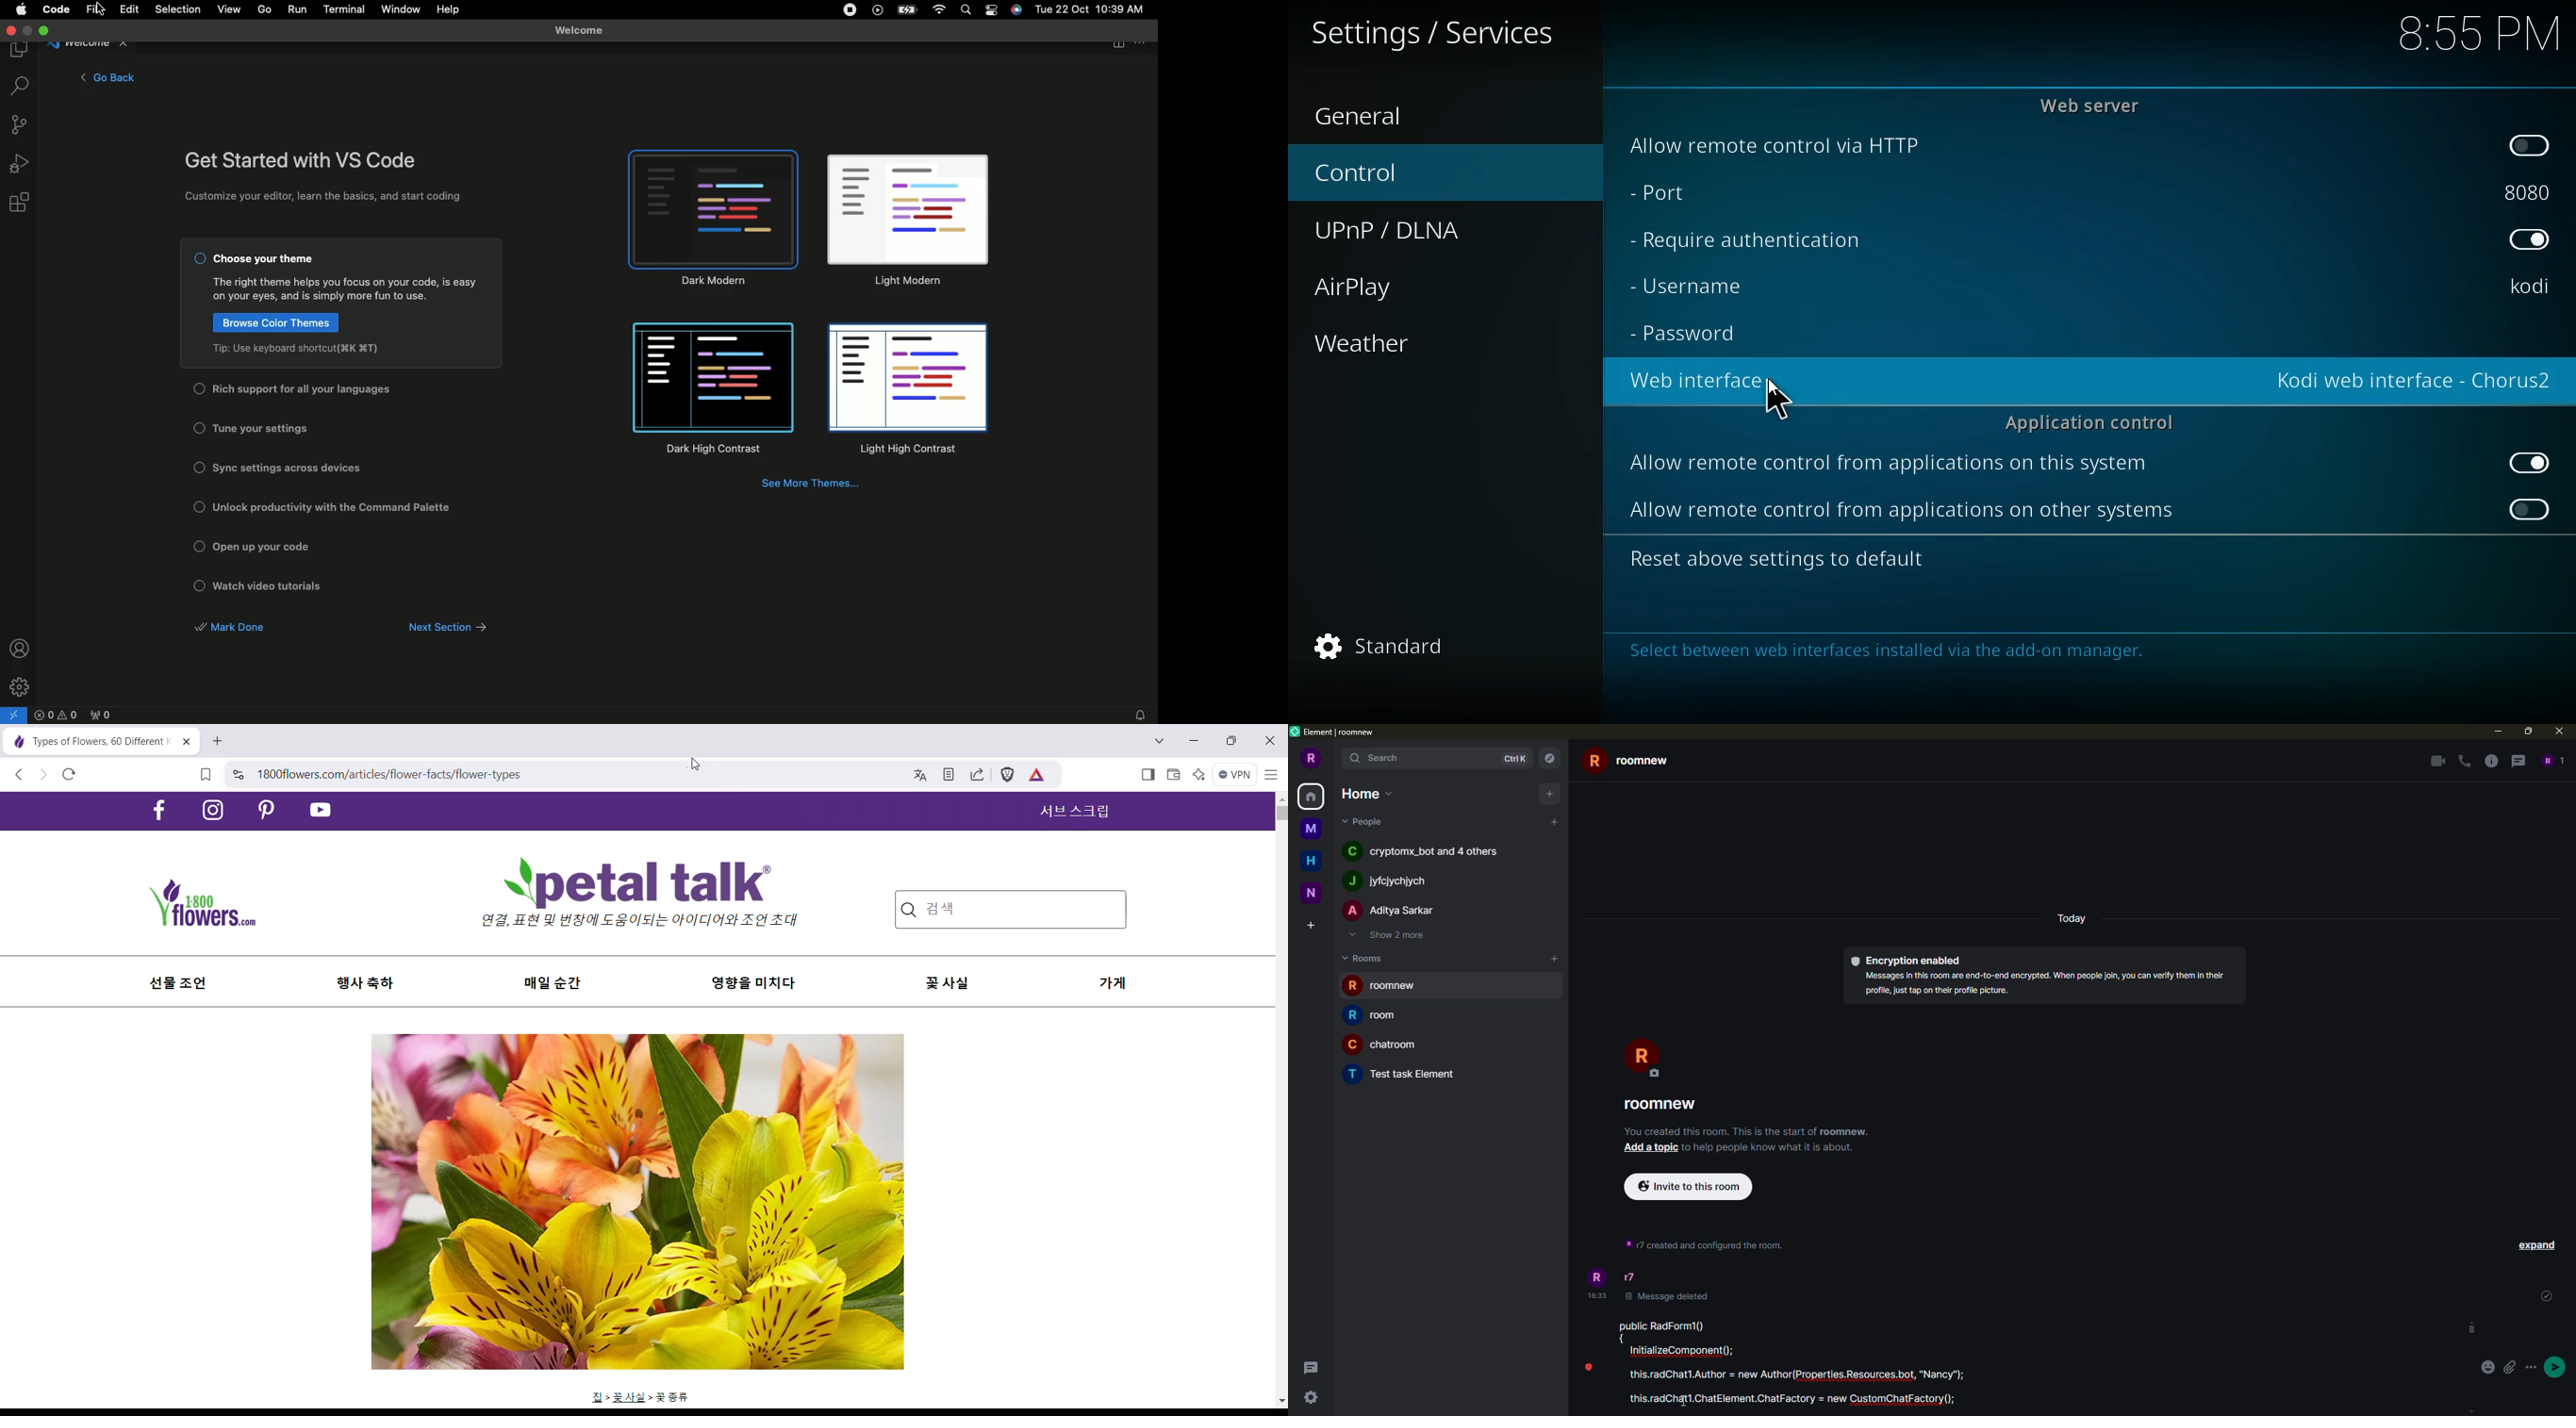 The image size is (2576, 1428). What do you see at coordinates (1312, 924) in the screenshot?
I see `create space` at bounding box center [1312, 924].